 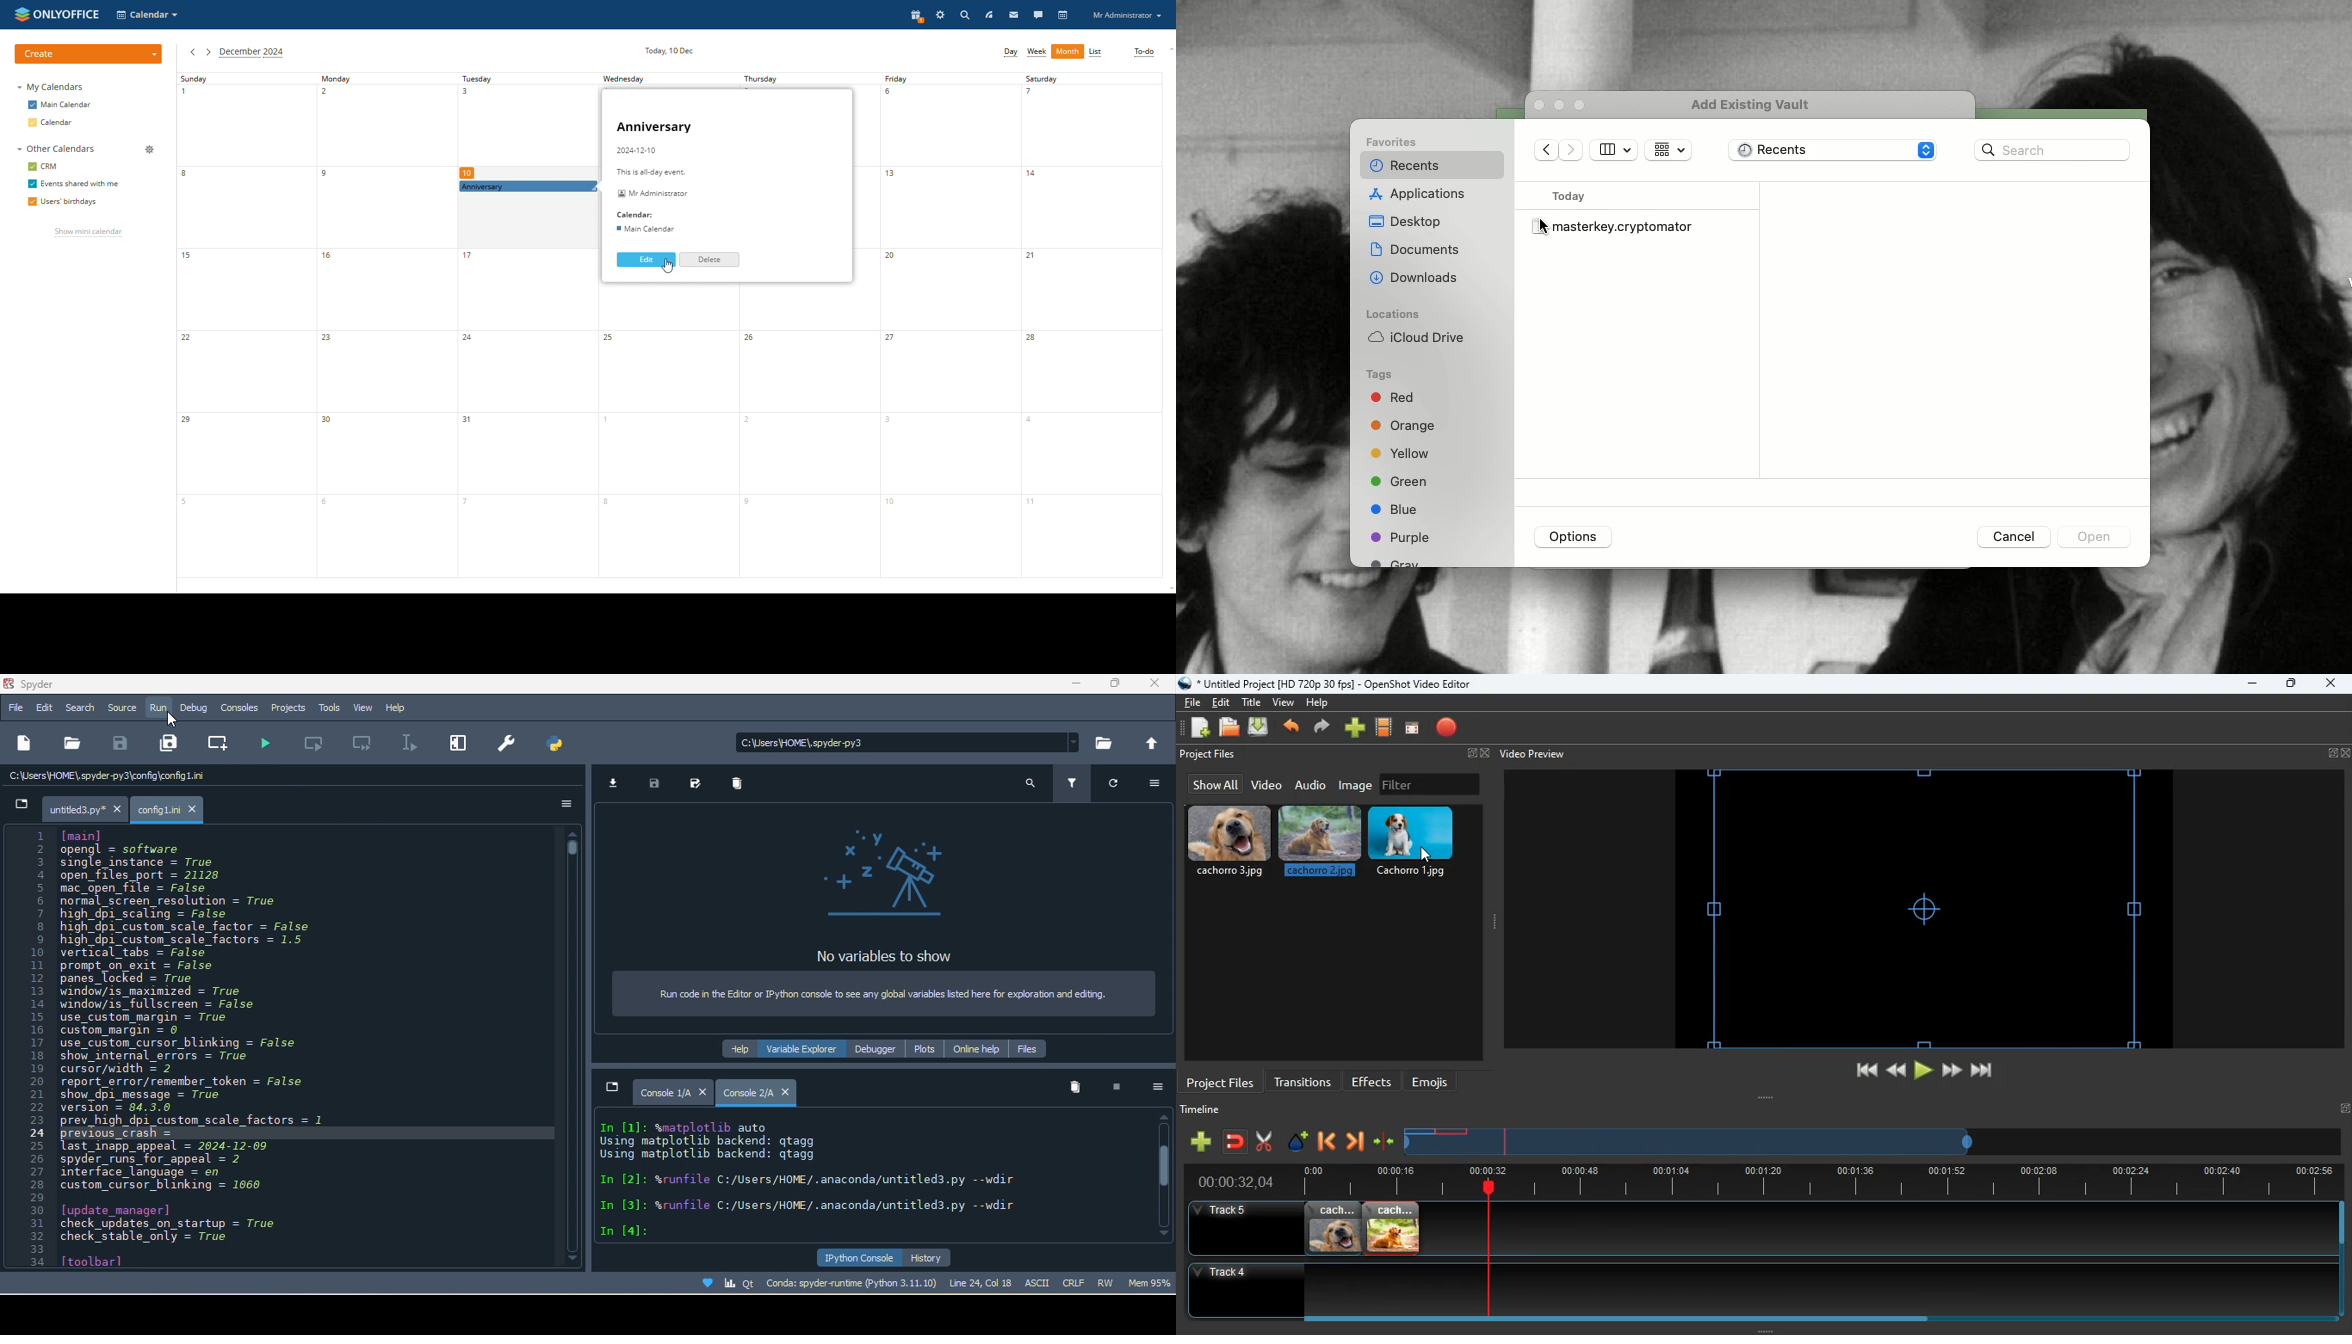 What do you see at coordinates (1154, 743) in the screenshot?
I see `change to parent directory` at bounding box center [1154, 743].